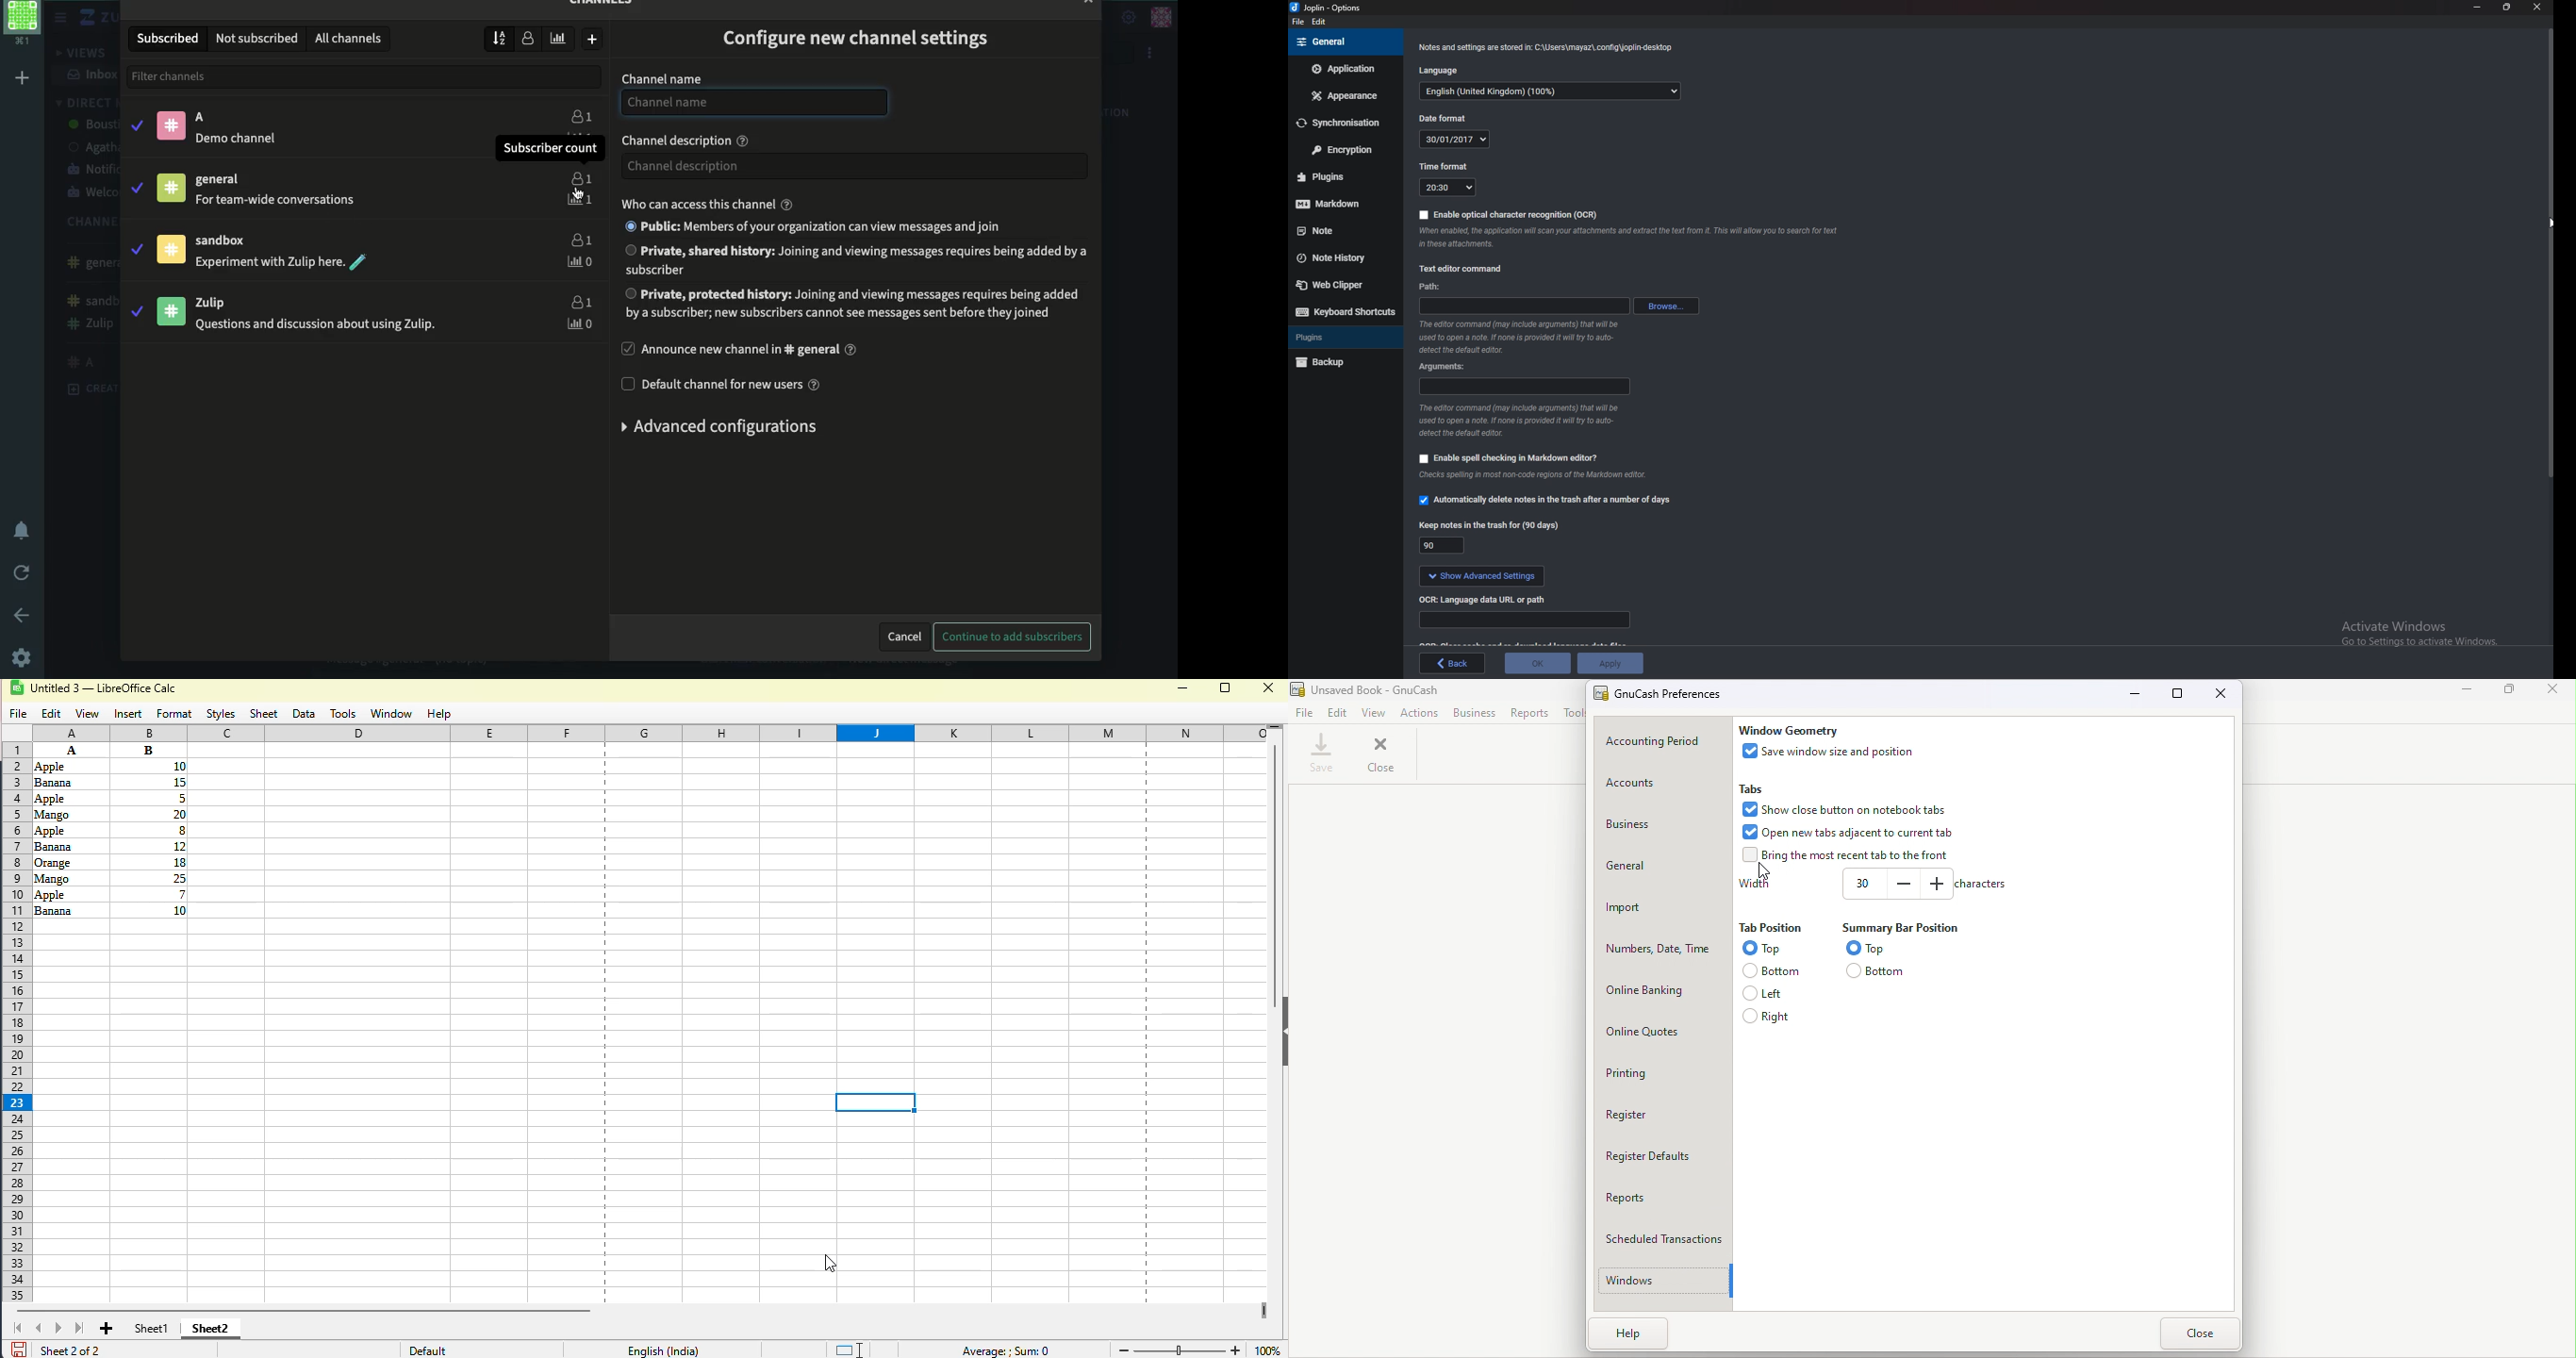 This screenshot has width=2576, height=1372. What do you see at coordinates (1446, 167) in the screenshot?
I see `time format` at bounding box center [1446, 167].